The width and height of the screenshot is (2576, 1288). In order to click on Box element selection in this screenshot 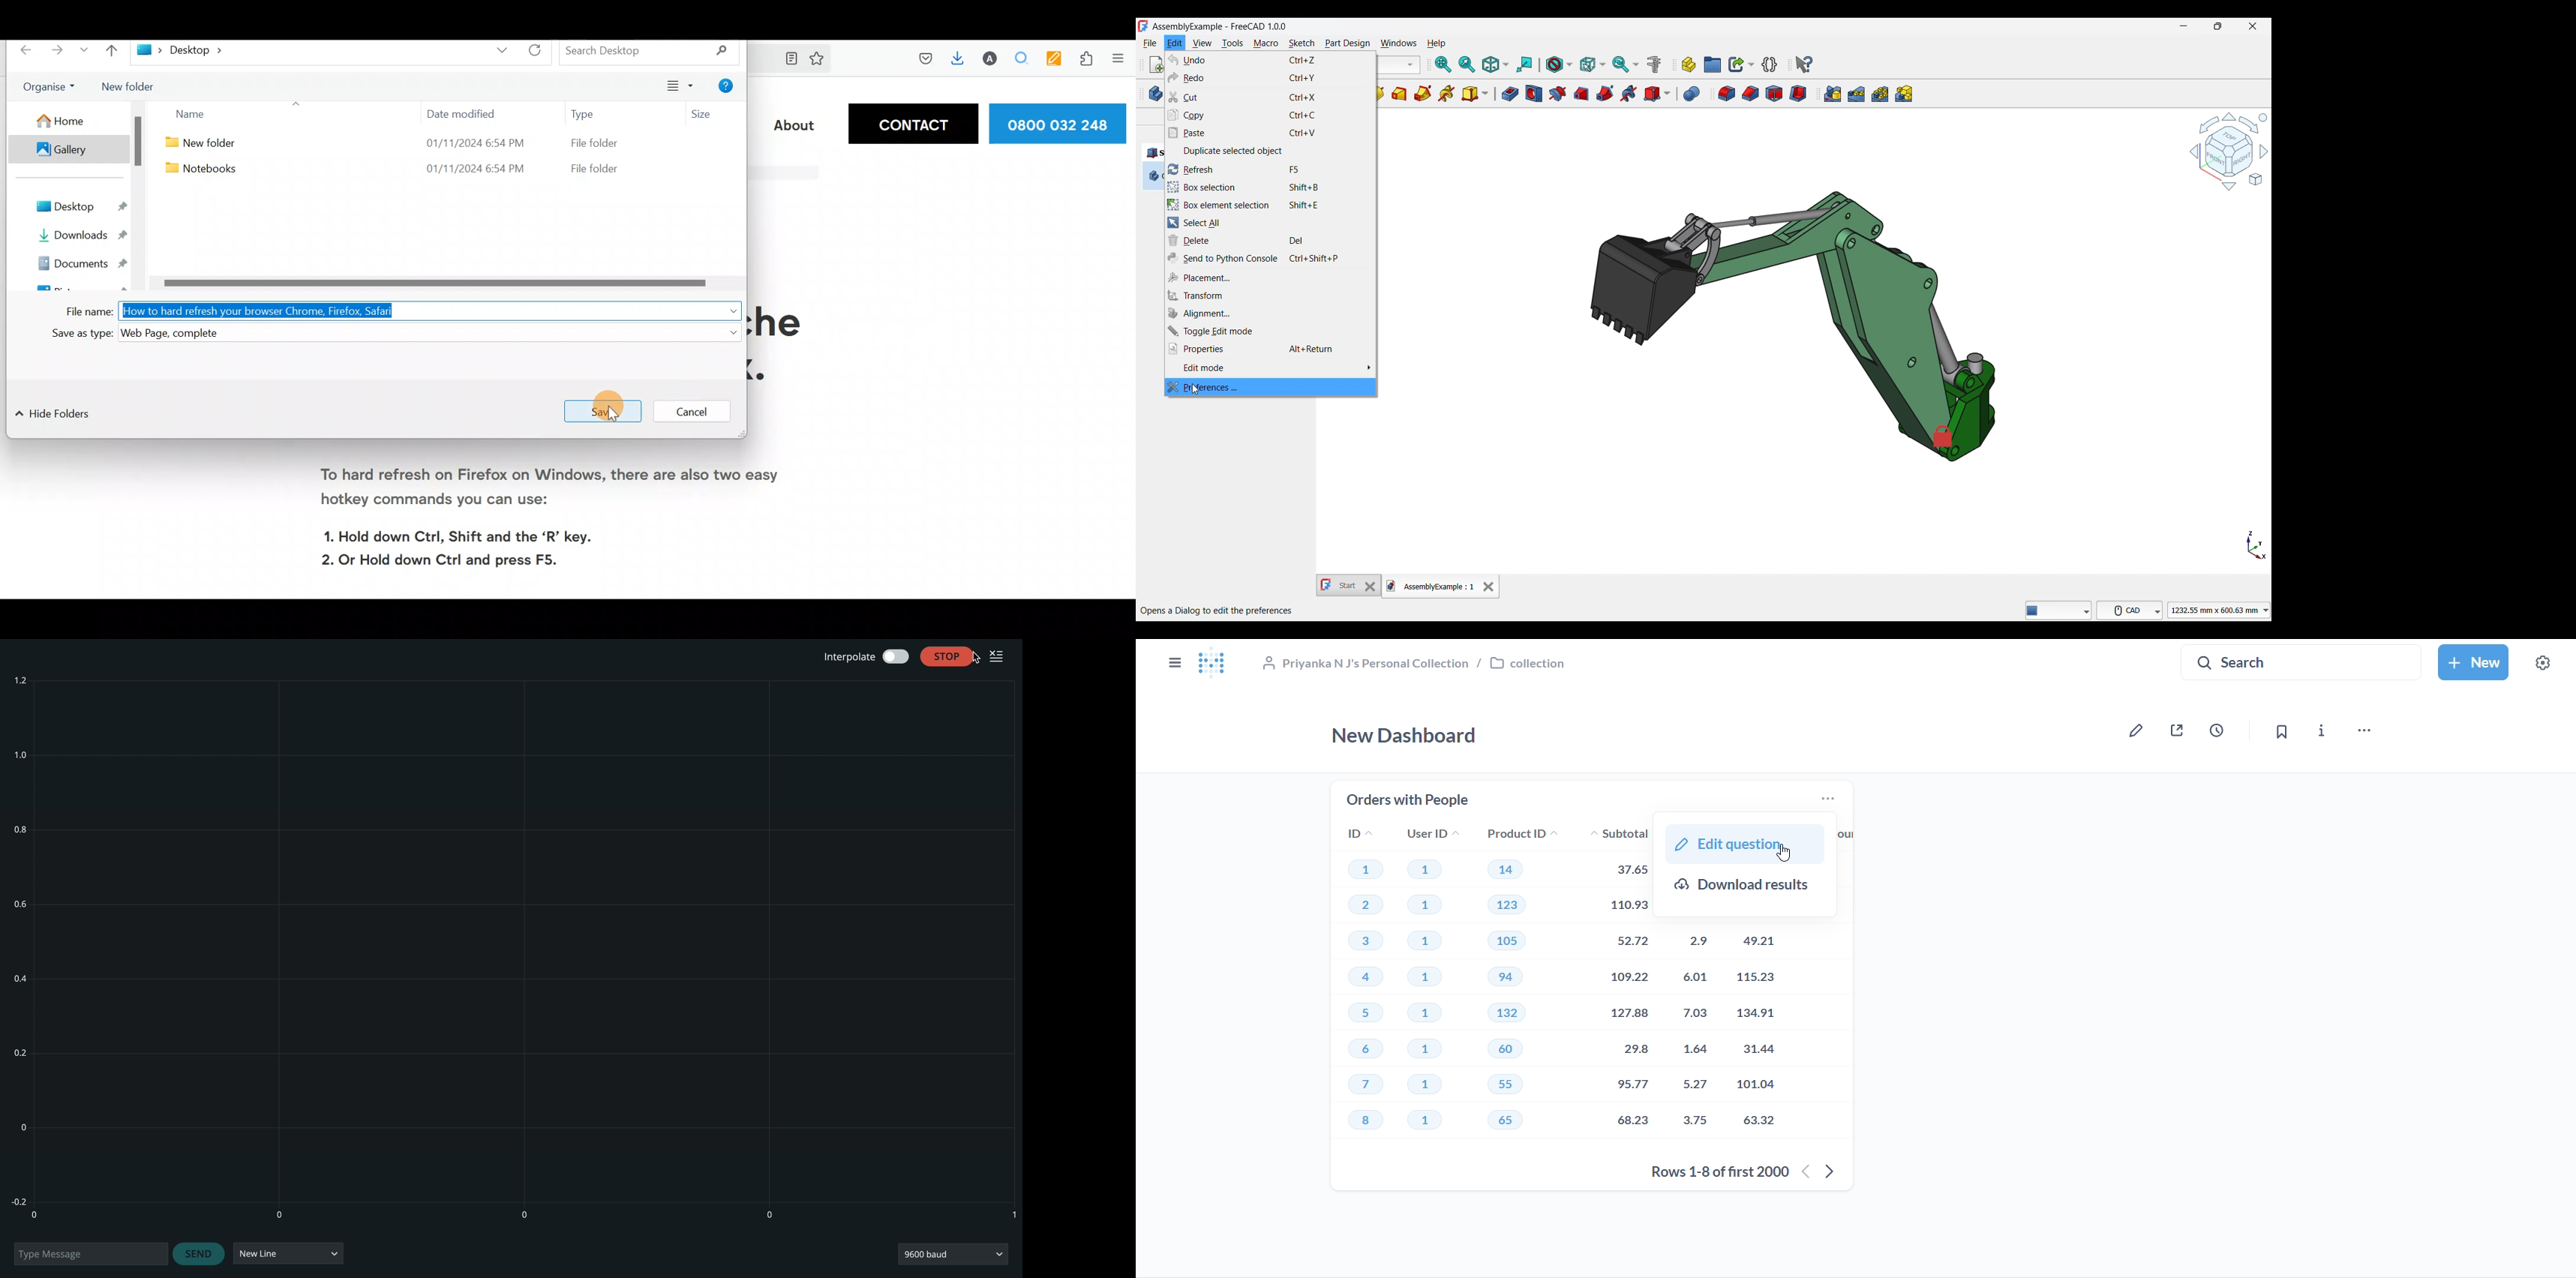, I will do `click(1271, 205)`.